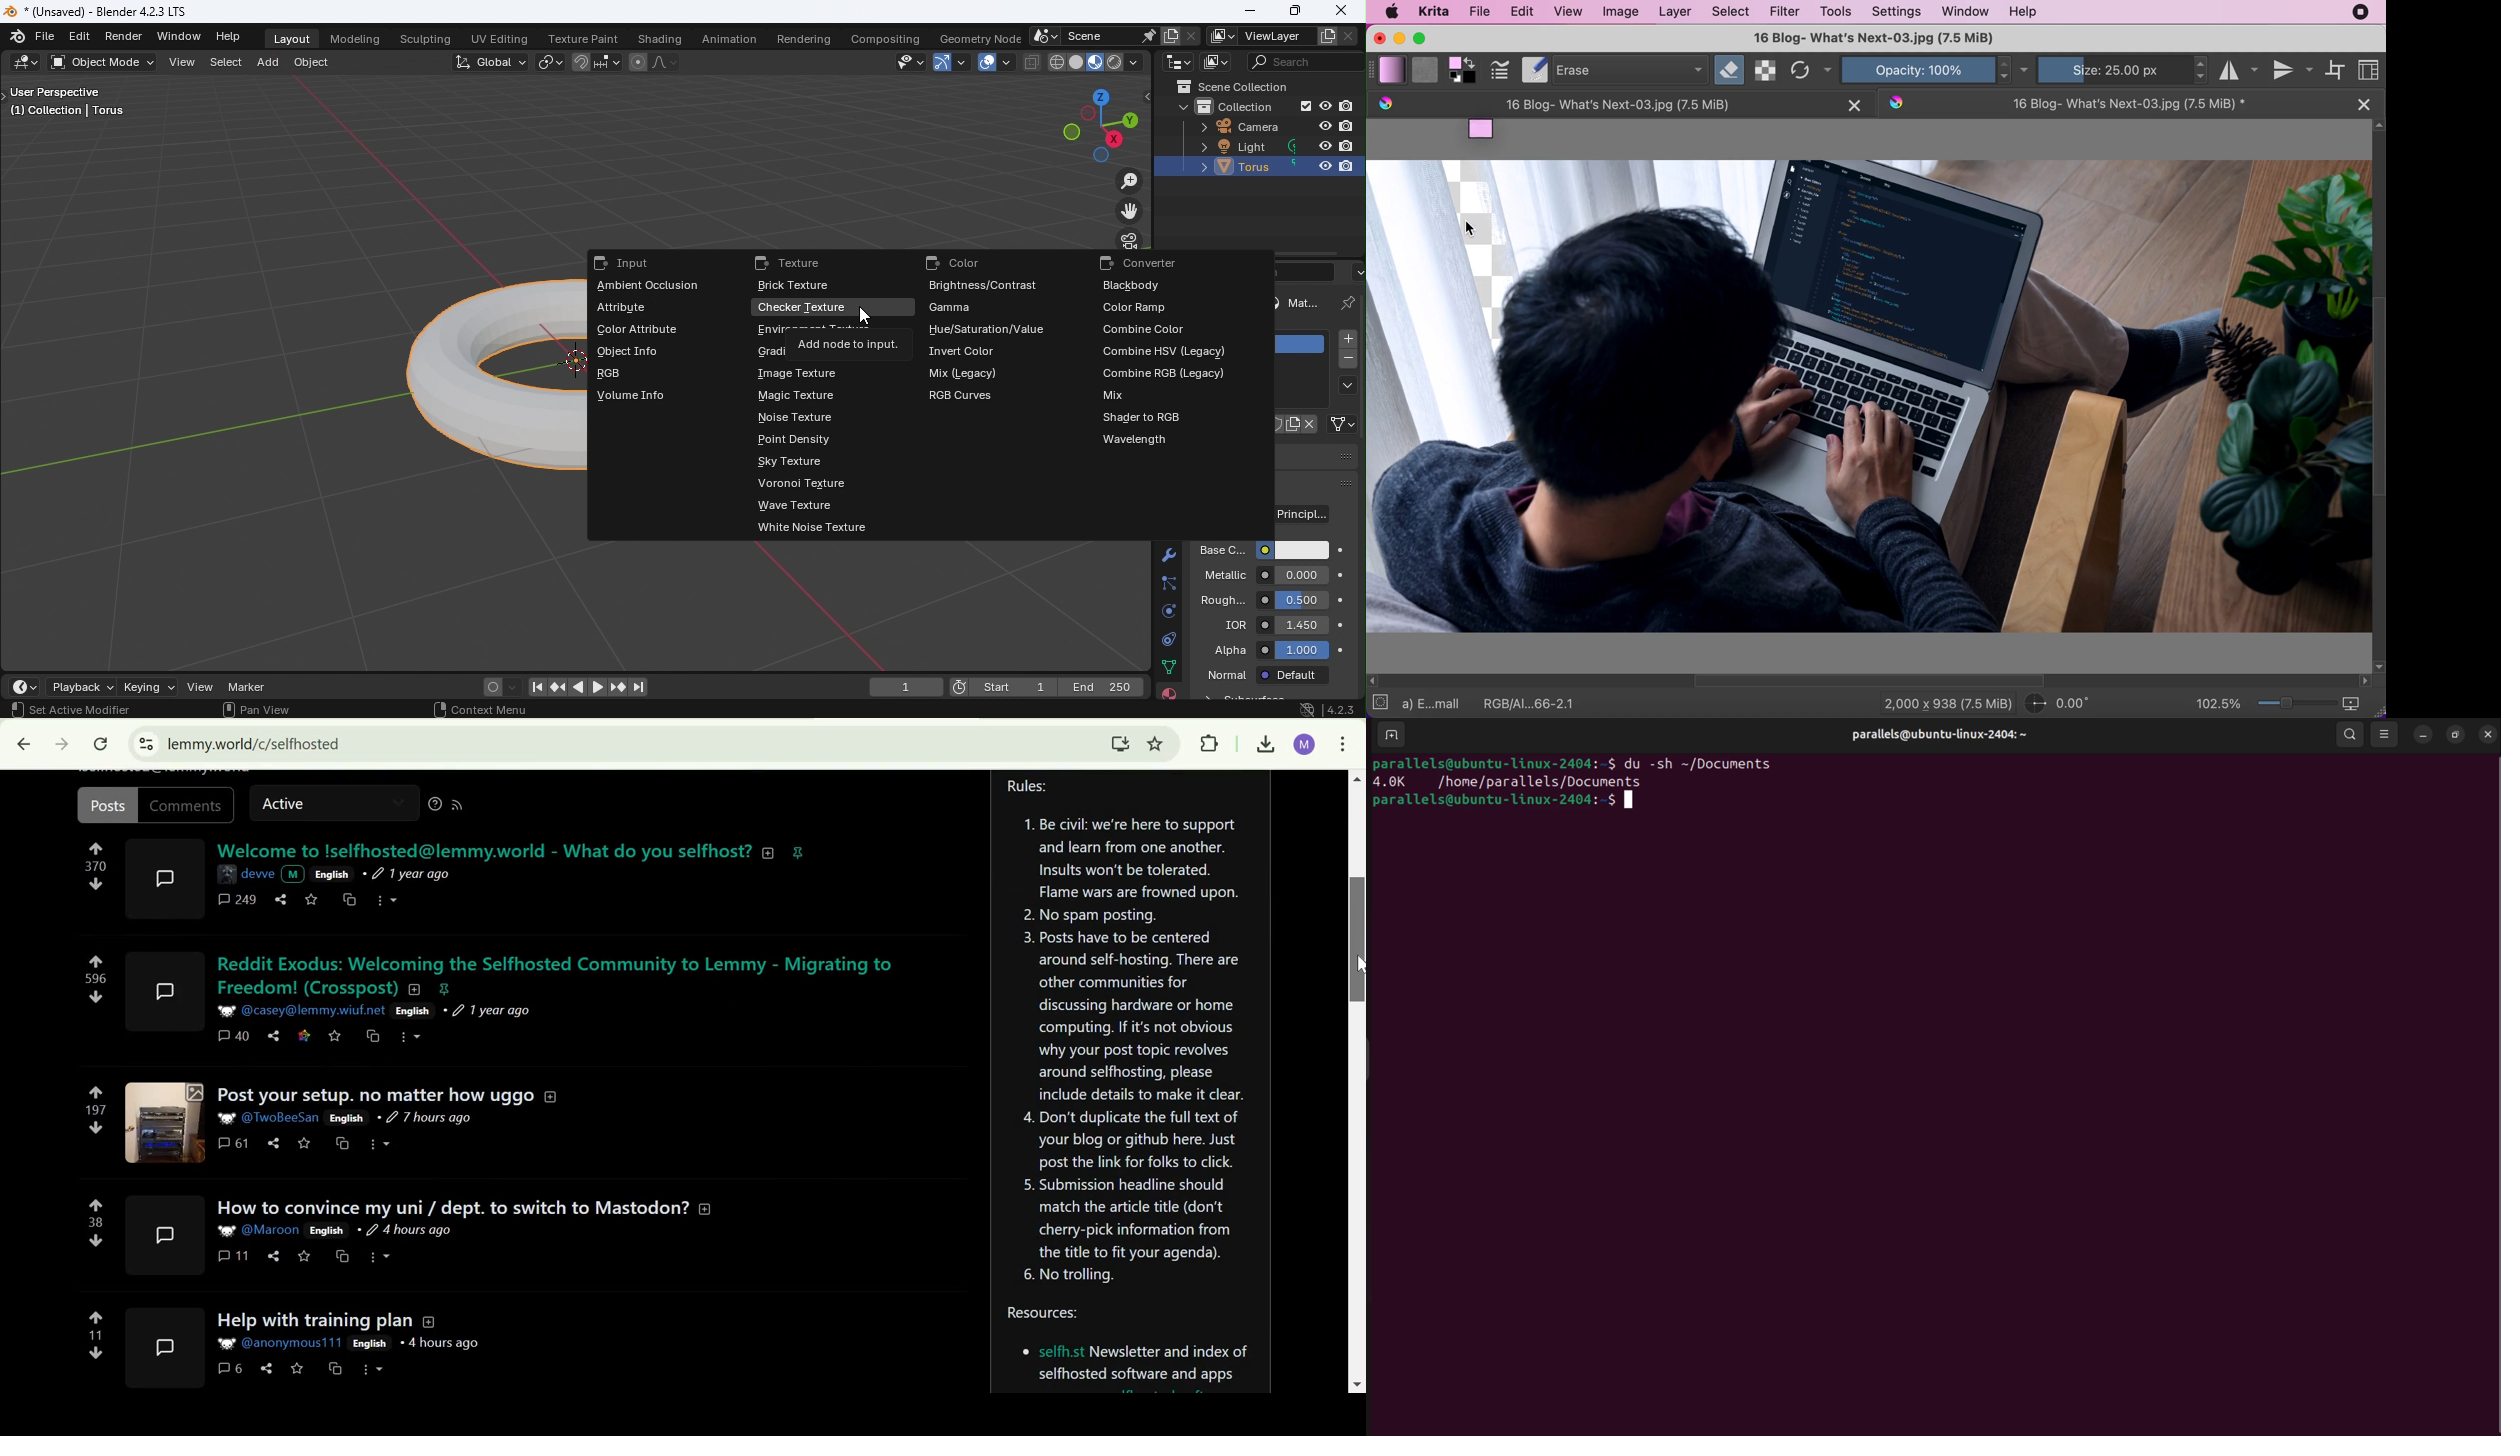 The width and height of the screenshot is (2520, 1456). Describe the element at coordinates (1128, 263) in the screenshot. I see `Converter` at that location.